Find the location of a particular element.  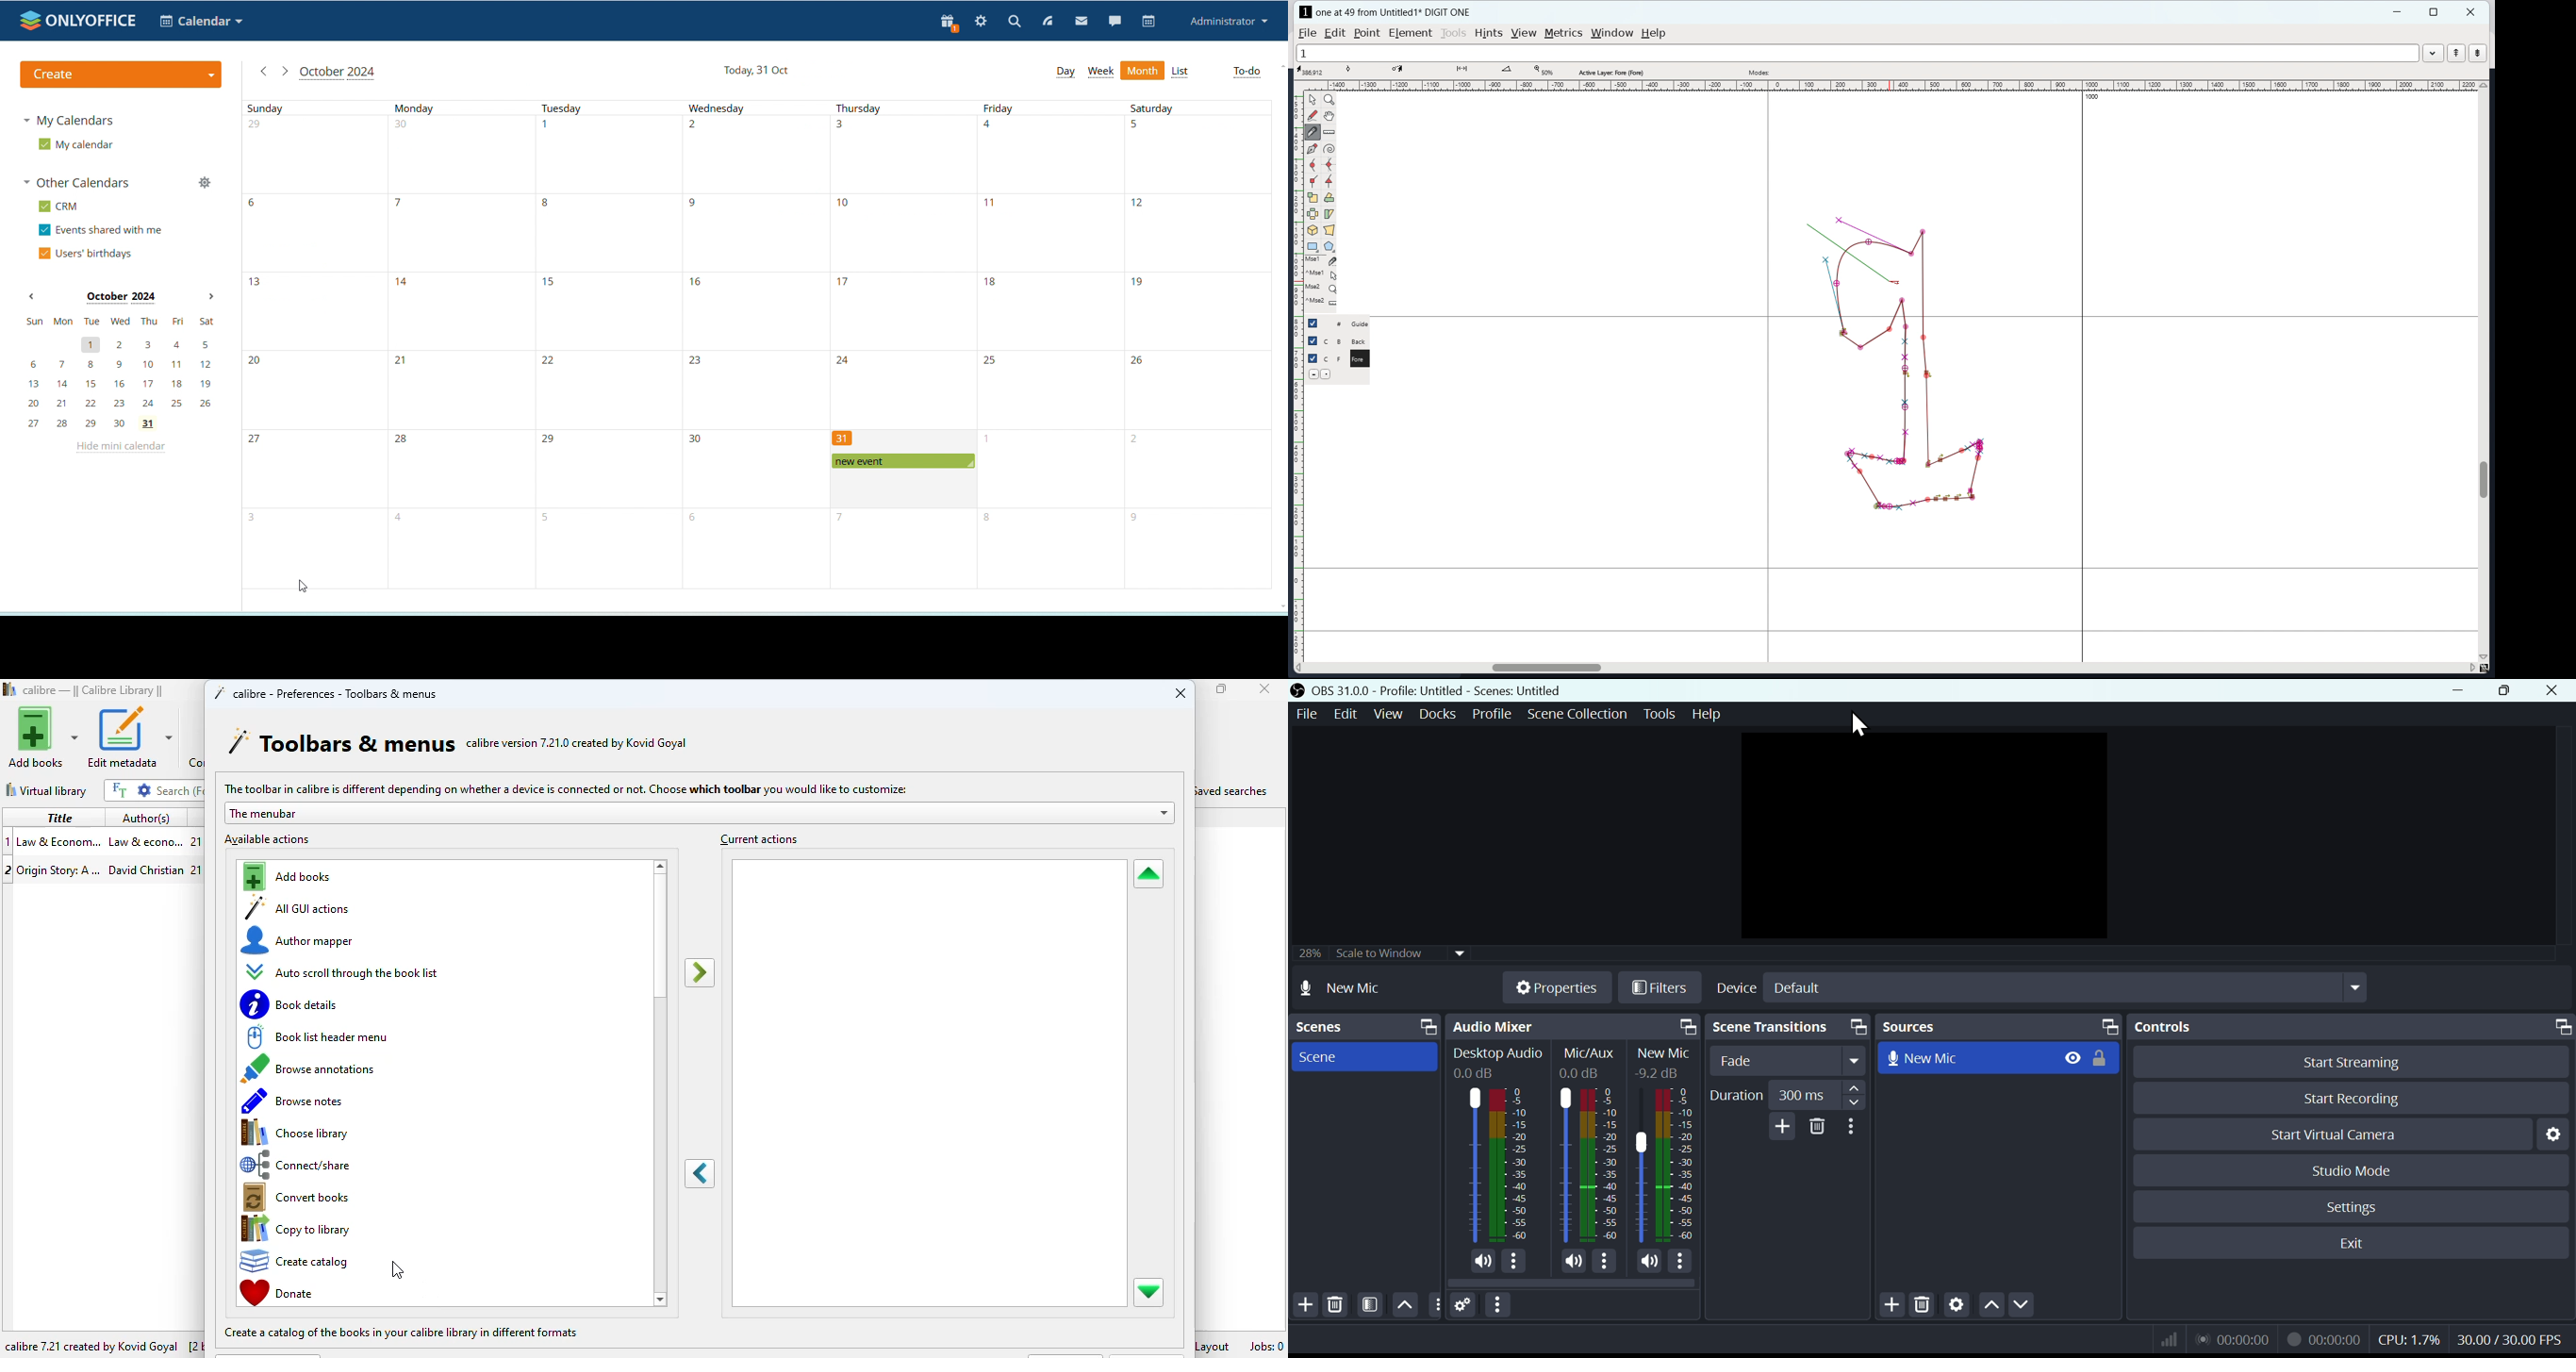

edit metadata is located at coordinates (129, 737).